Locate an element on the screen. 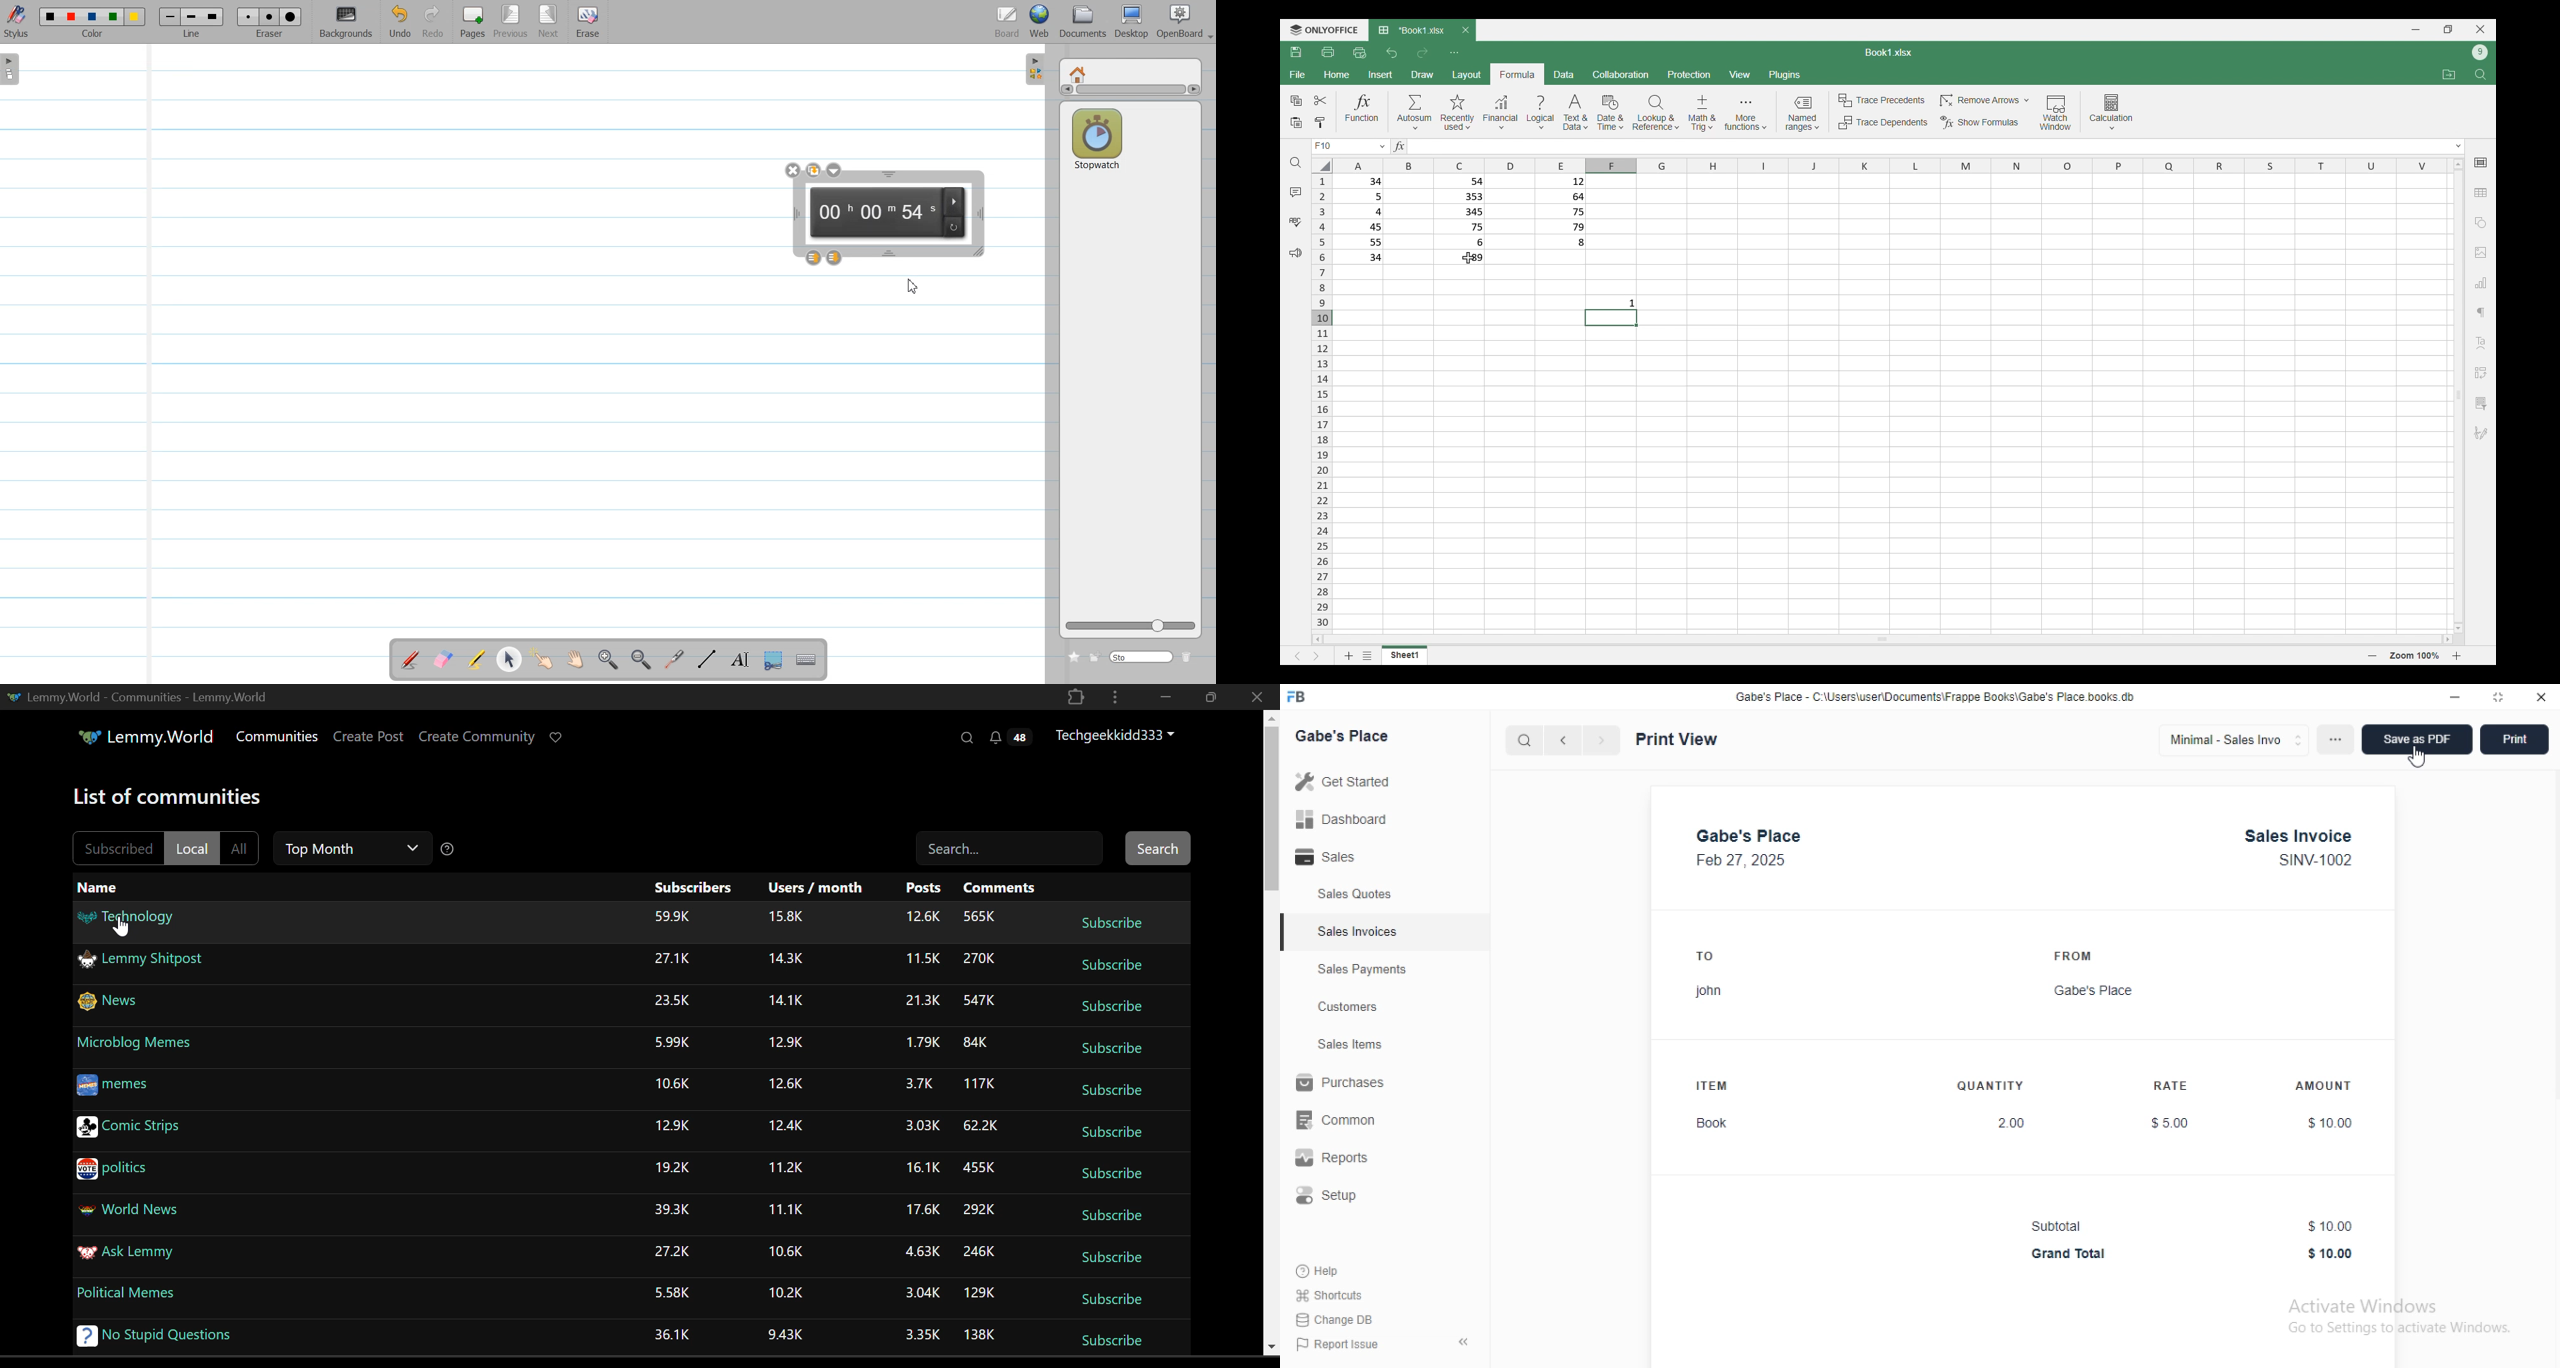  File menu is located at coordinates (1298, 75).